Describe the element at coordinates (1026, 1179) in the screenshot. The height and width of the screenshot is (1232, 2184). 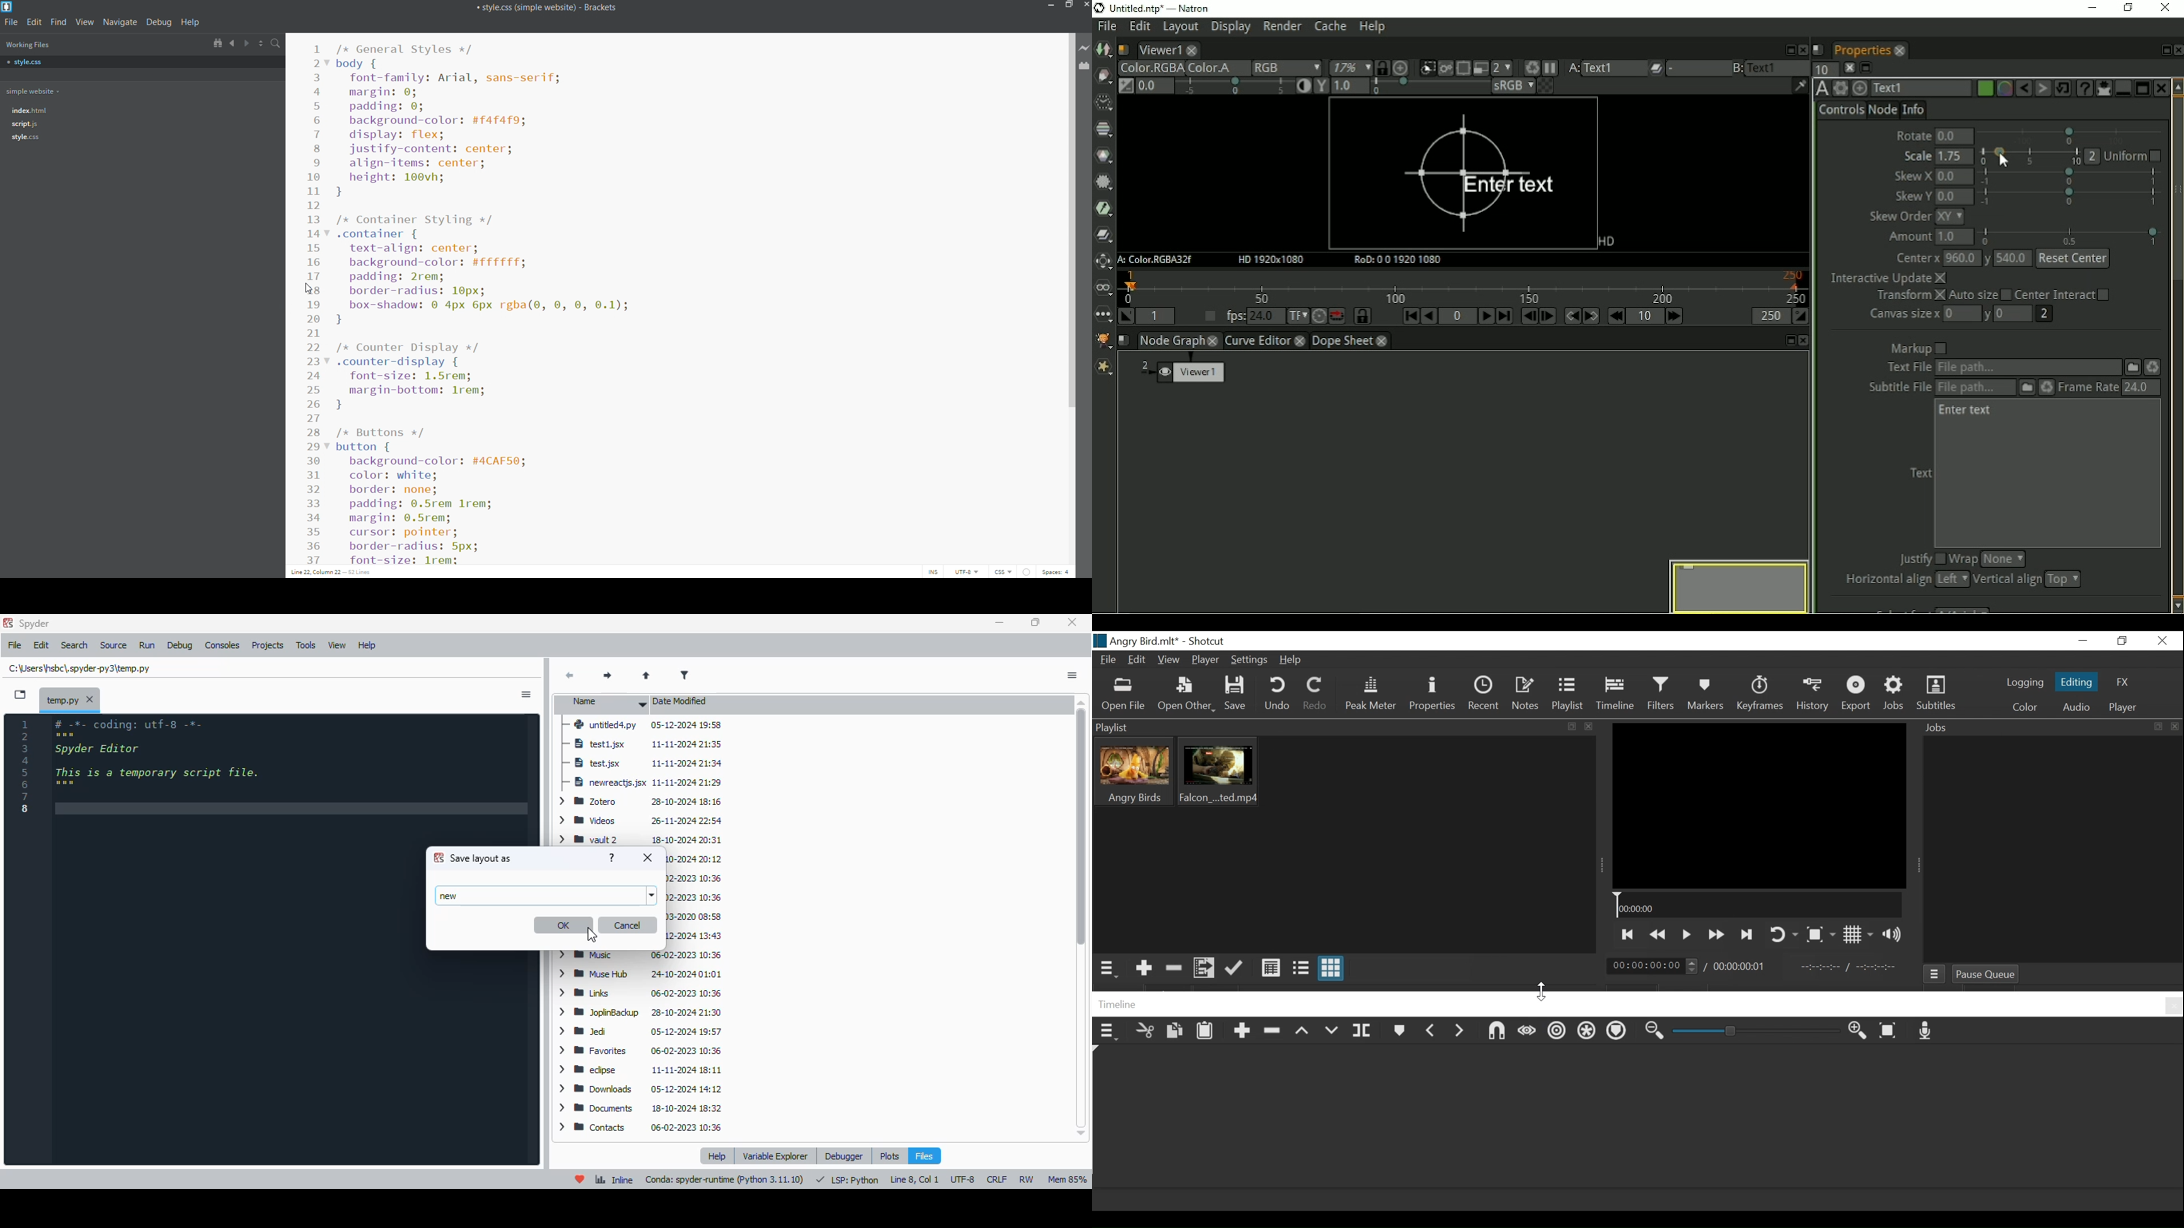
I see `RW` at that location.